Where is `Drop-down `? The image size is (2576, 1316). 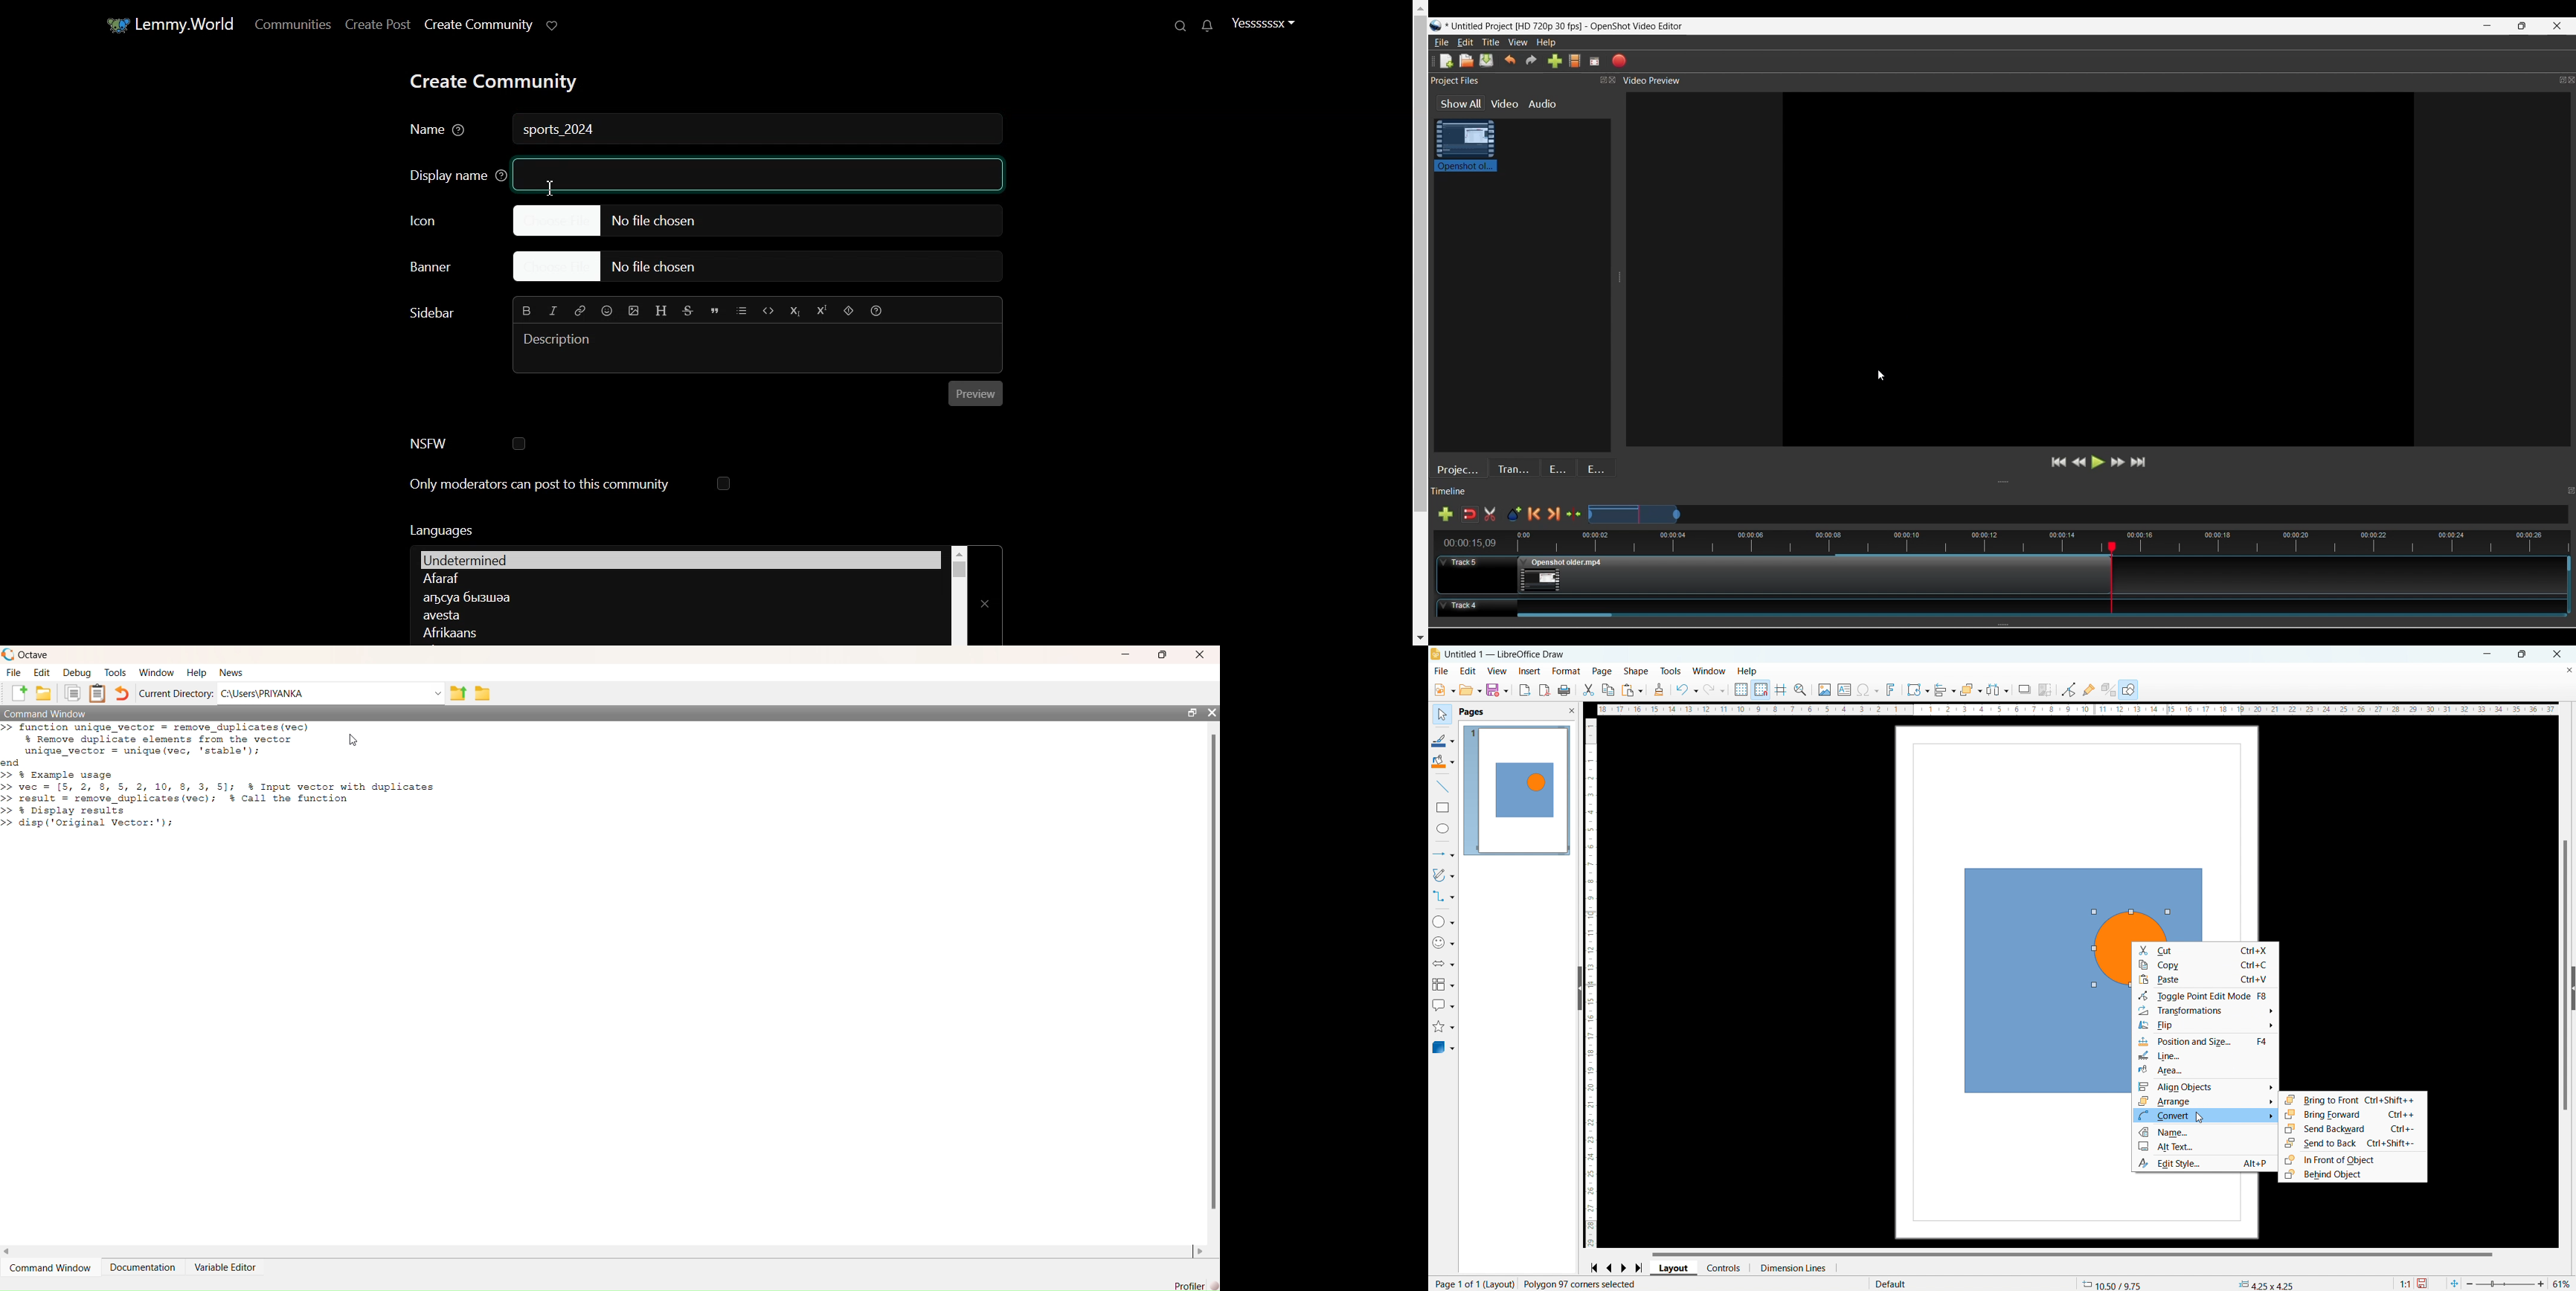
Drop-down  is located at coordinates (438, 693).